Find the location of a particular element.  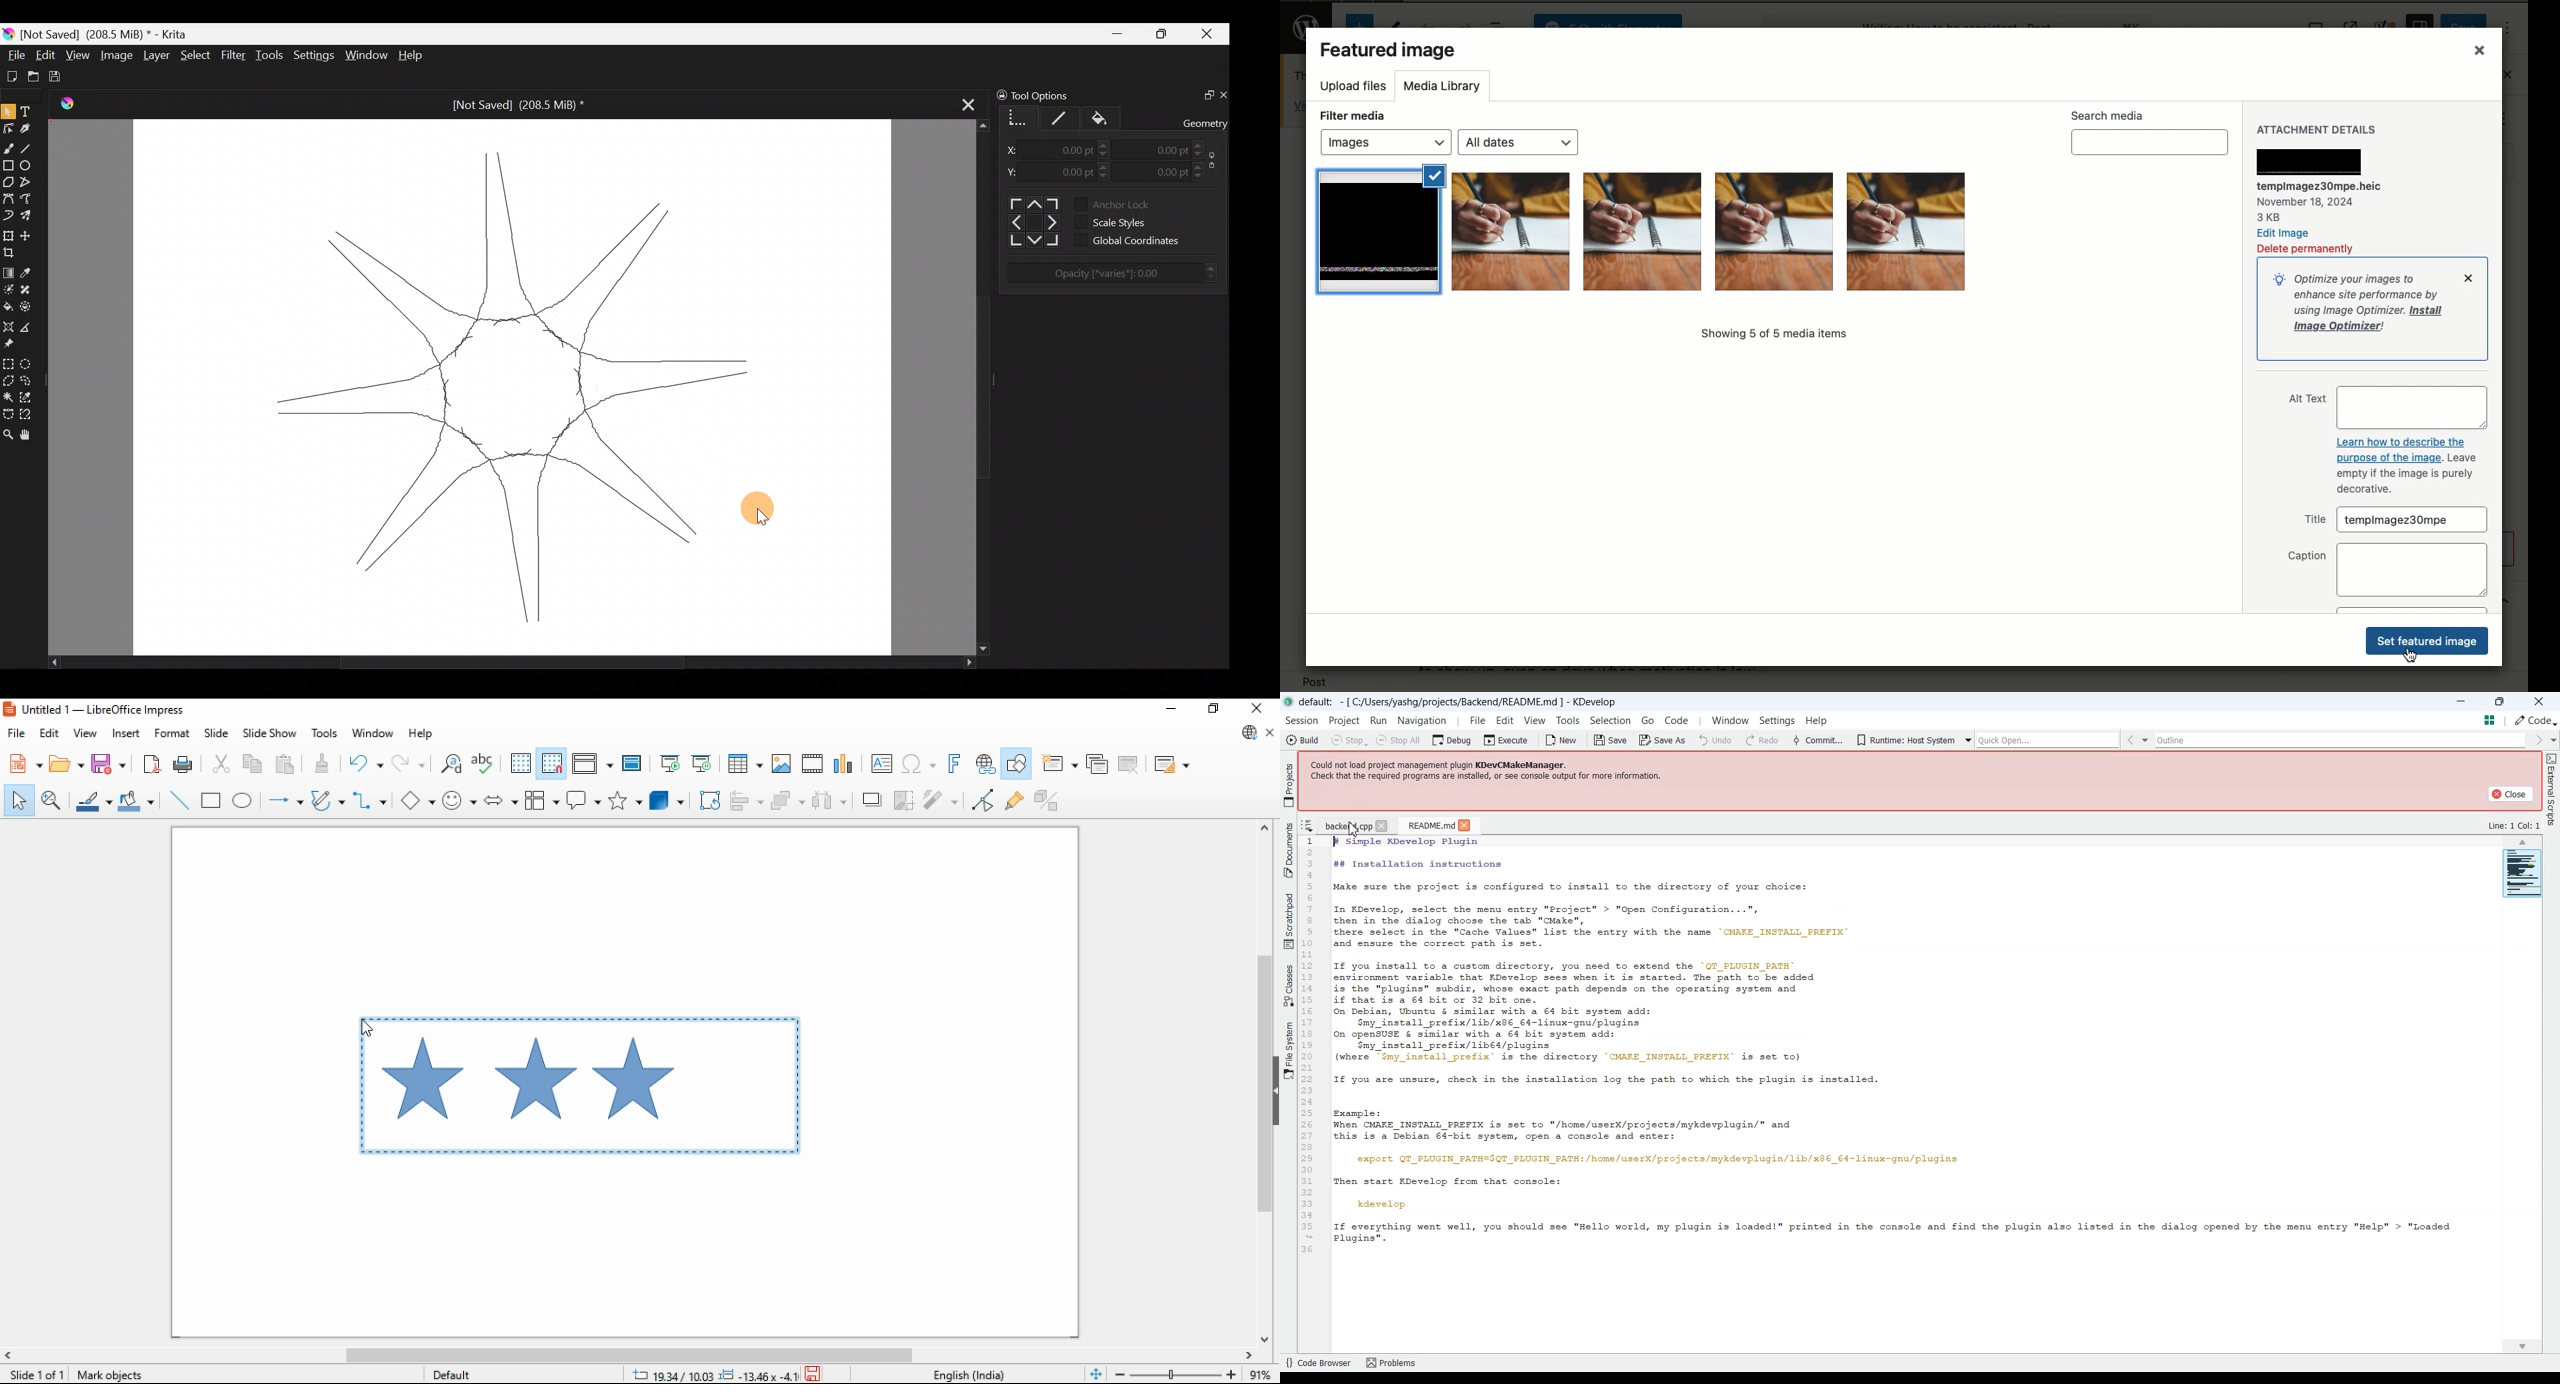

Logo is located at coordinates (72, 105).